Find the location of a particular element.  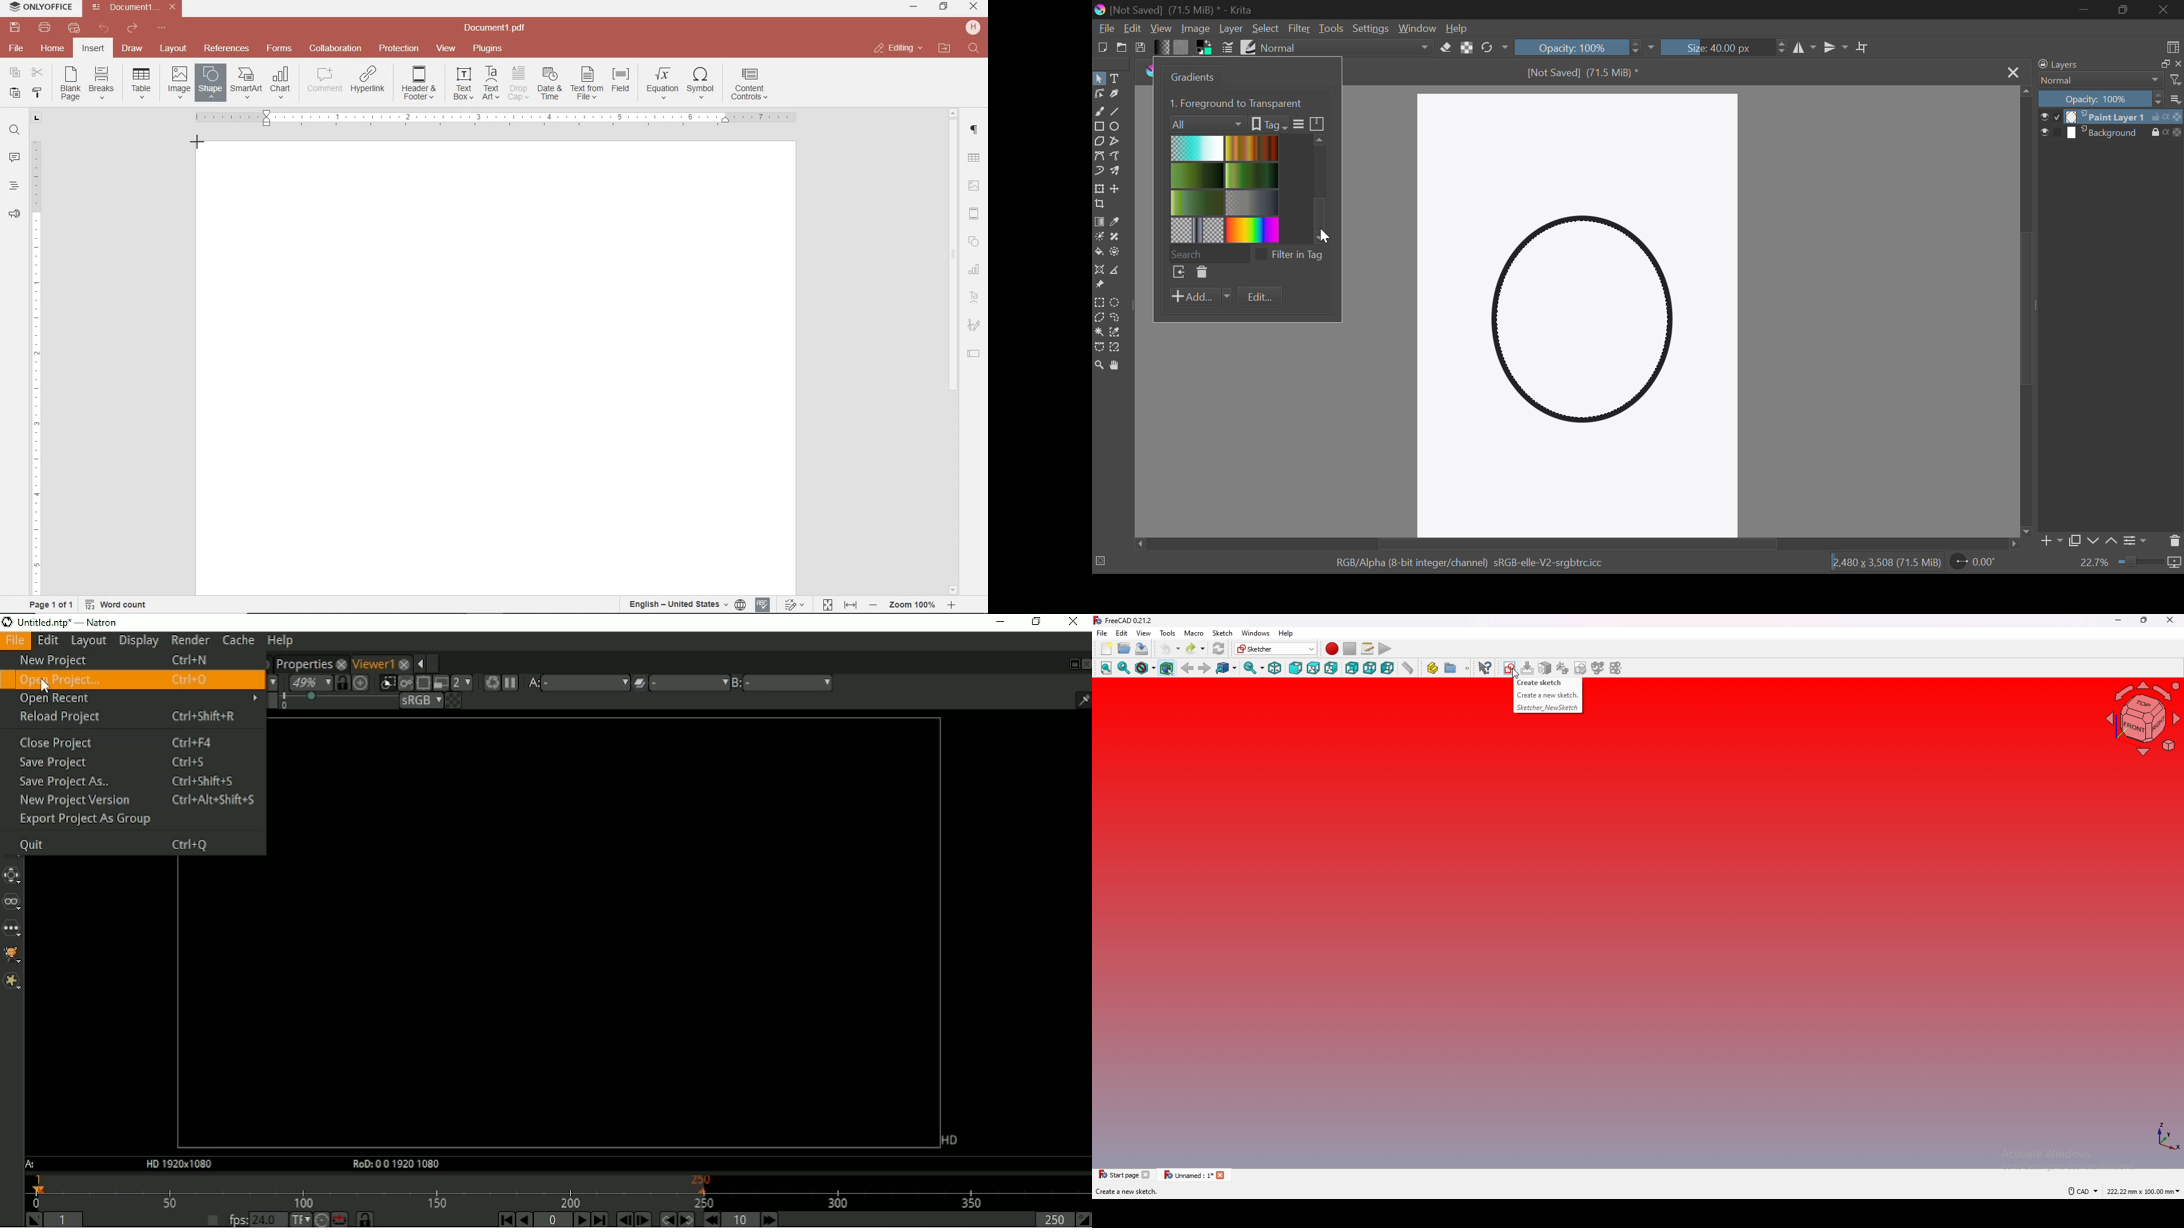

checkbox is located at coordinates (2050, 117).